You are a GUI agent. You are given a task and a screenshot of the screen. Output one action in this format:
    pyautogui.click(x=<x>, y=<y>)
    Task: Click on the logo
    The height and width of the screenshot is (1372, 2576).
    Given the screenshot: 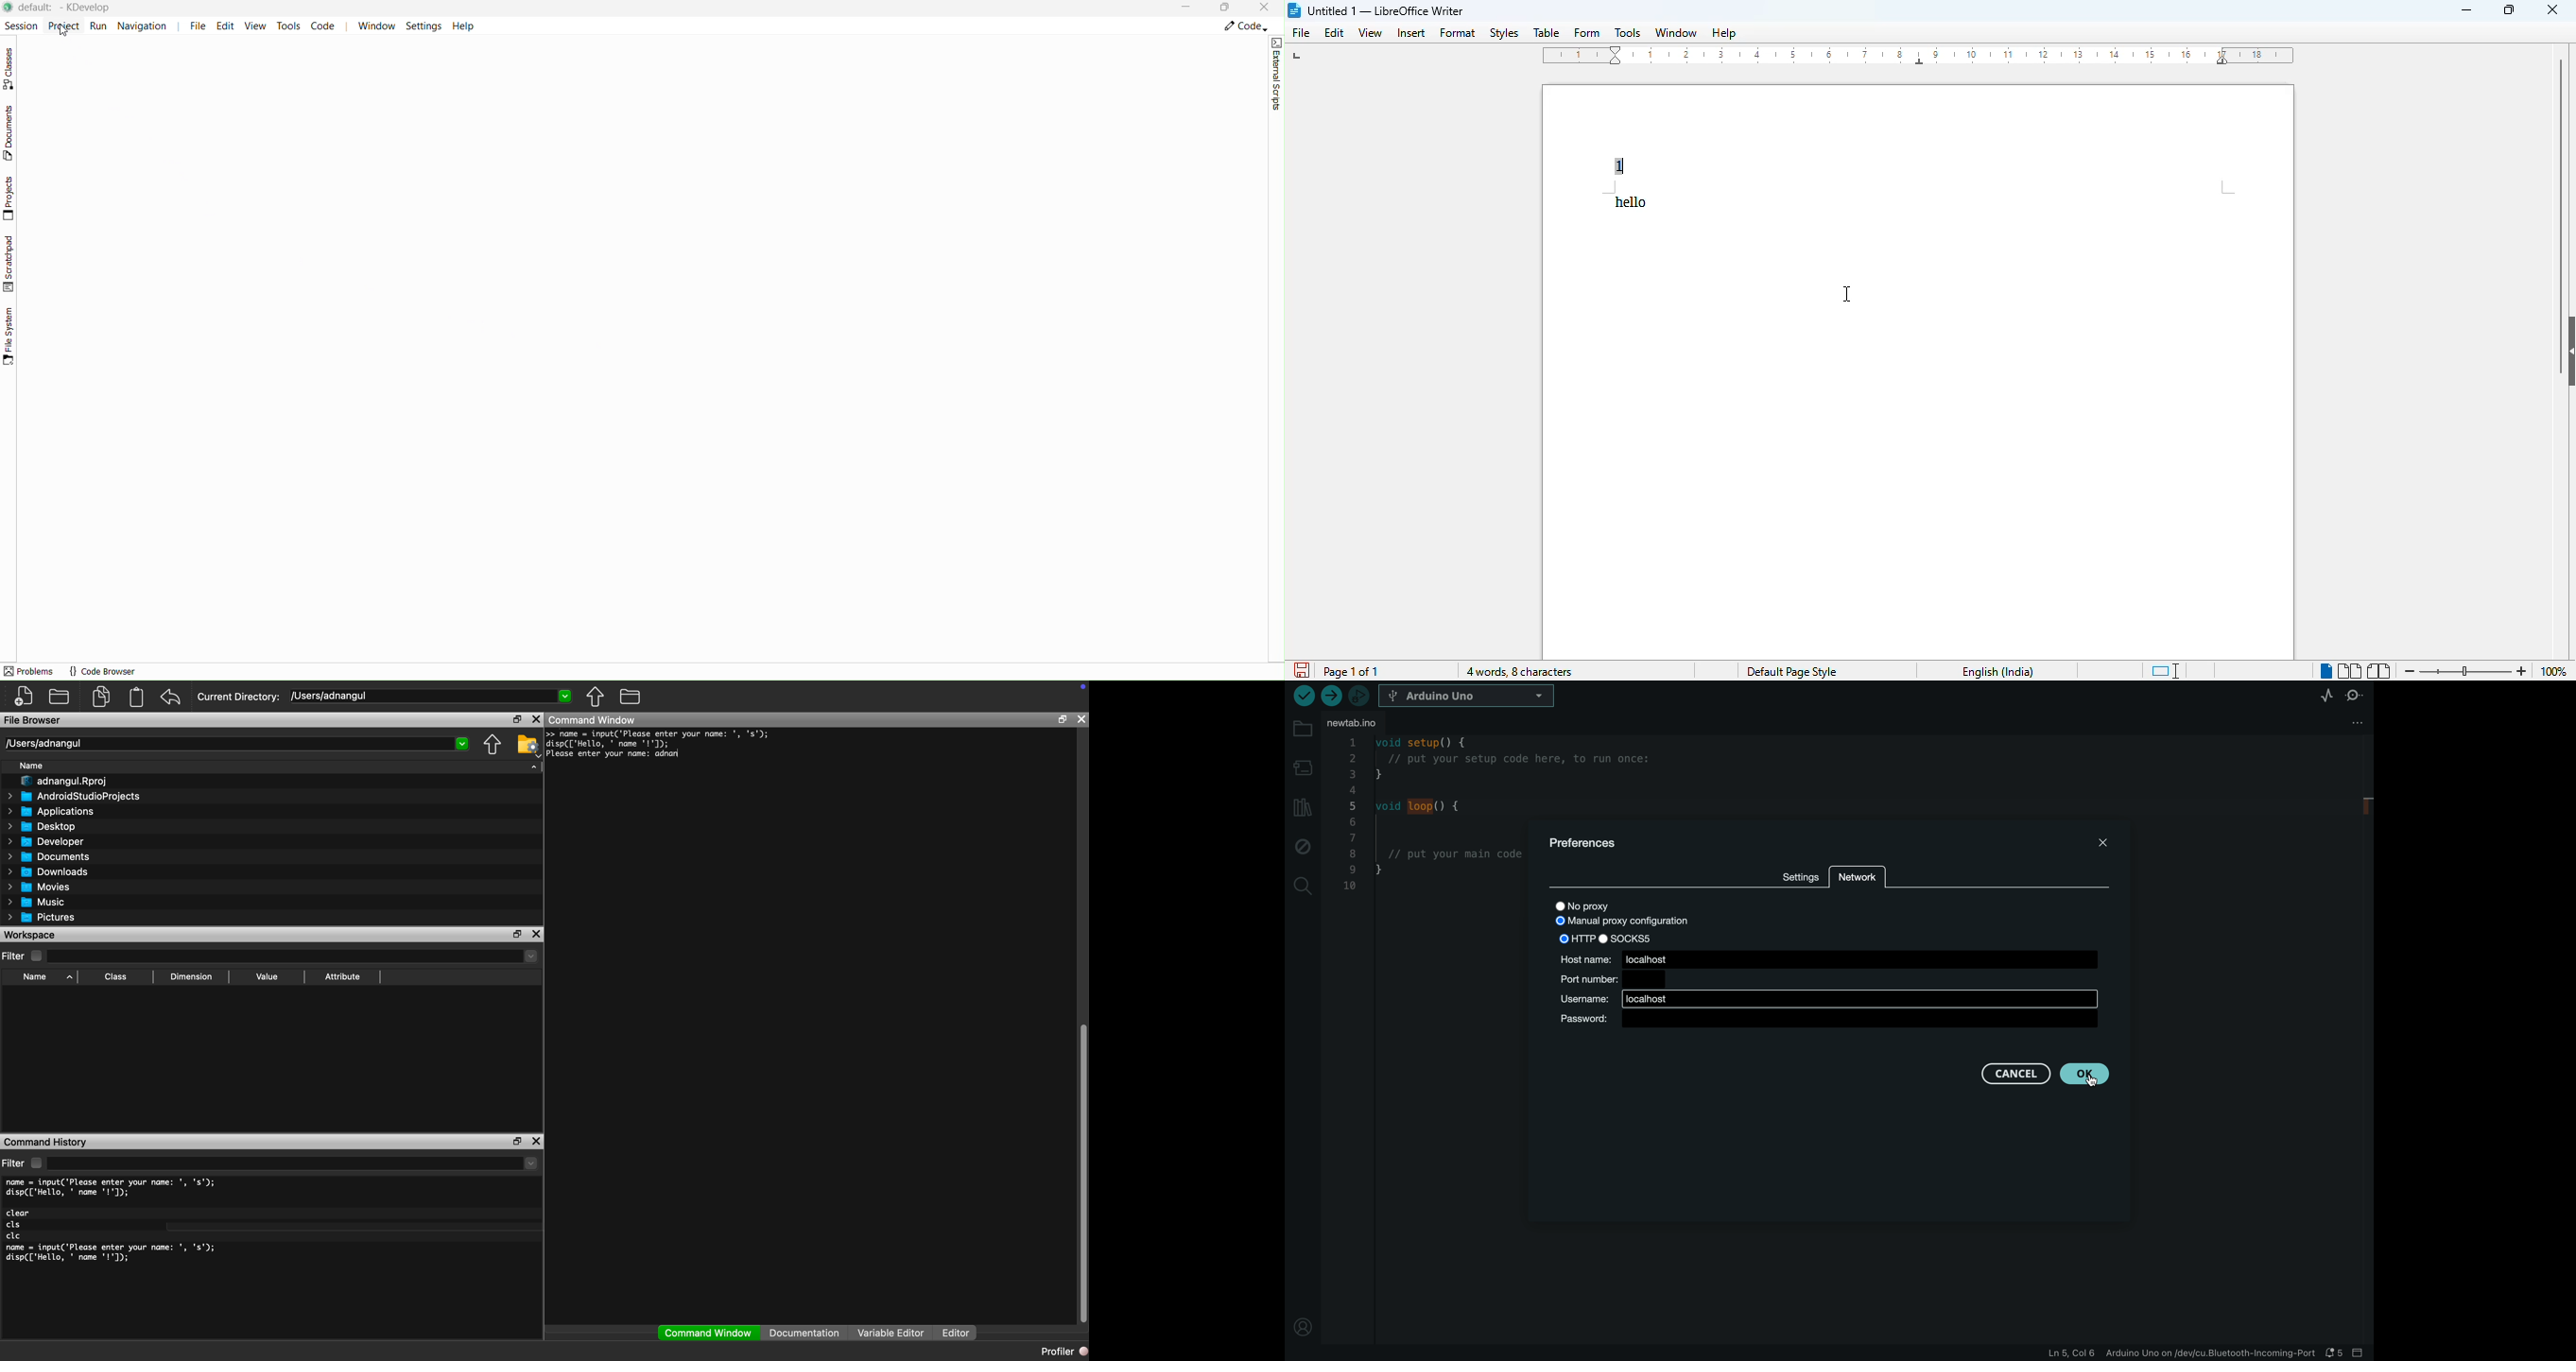 What is the action you would take?
    pyautogui.click(x=1293, y=10)
    